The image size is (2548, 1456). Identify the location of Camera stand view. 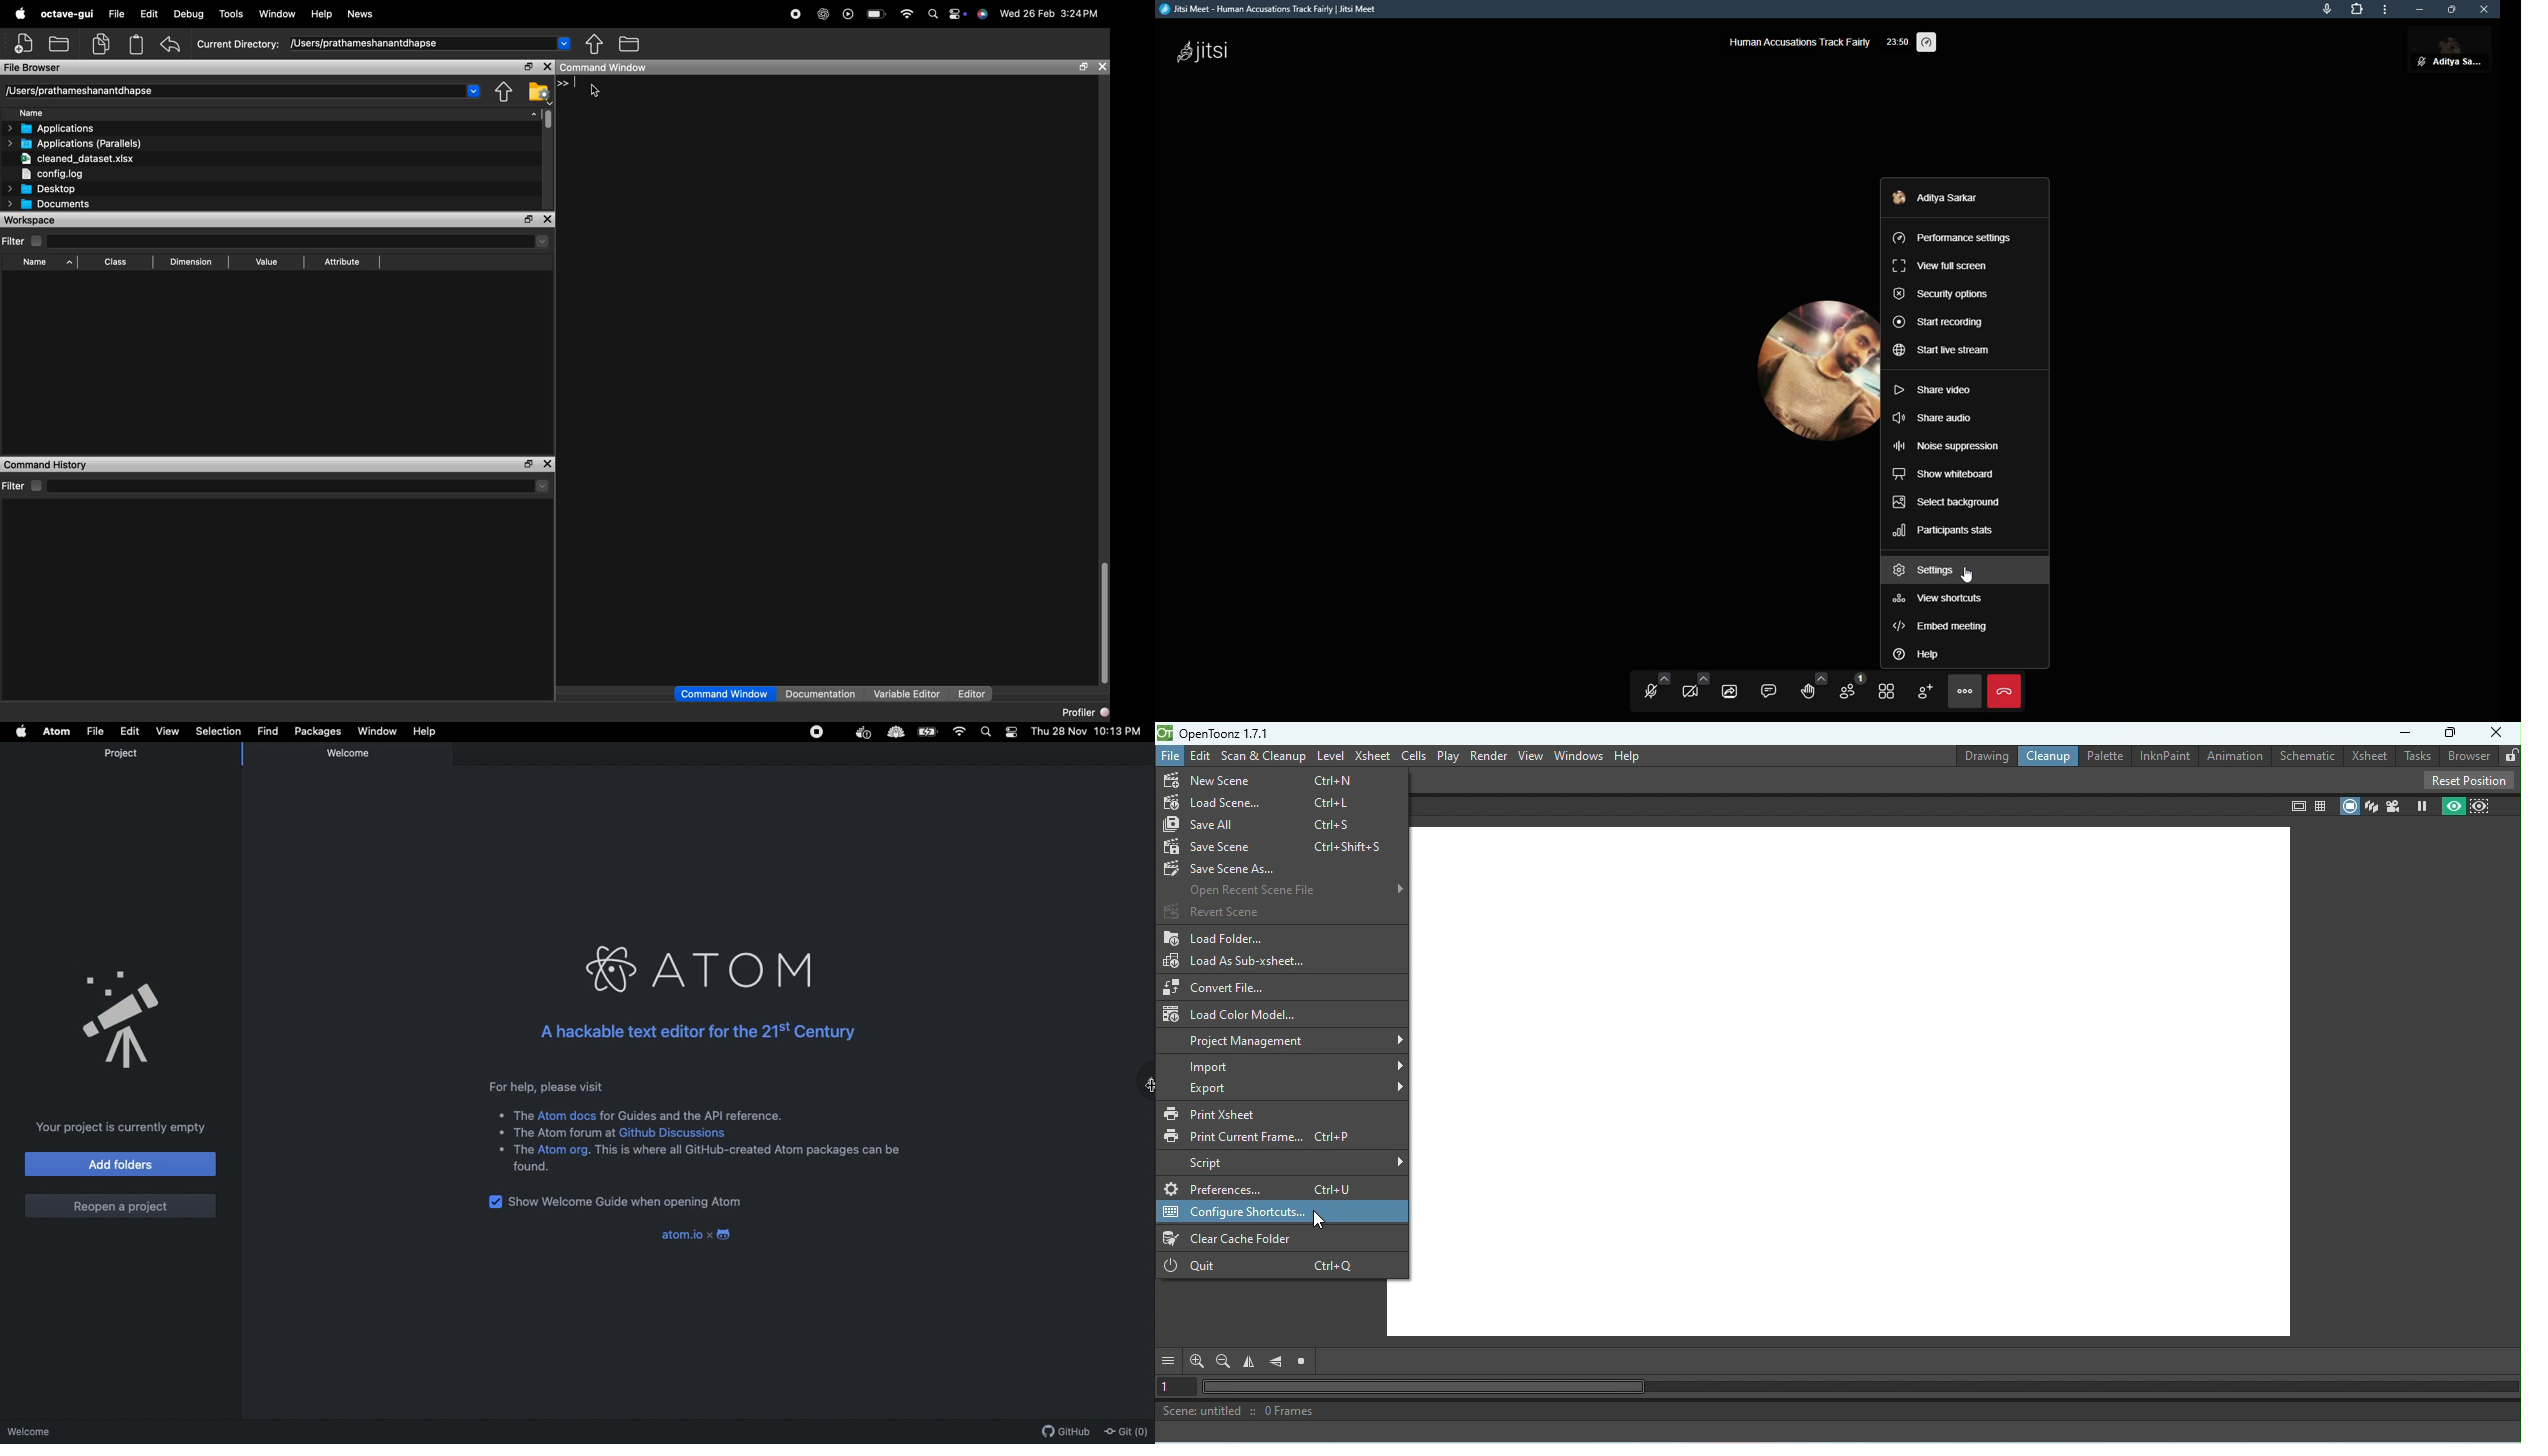
(2348, 804).